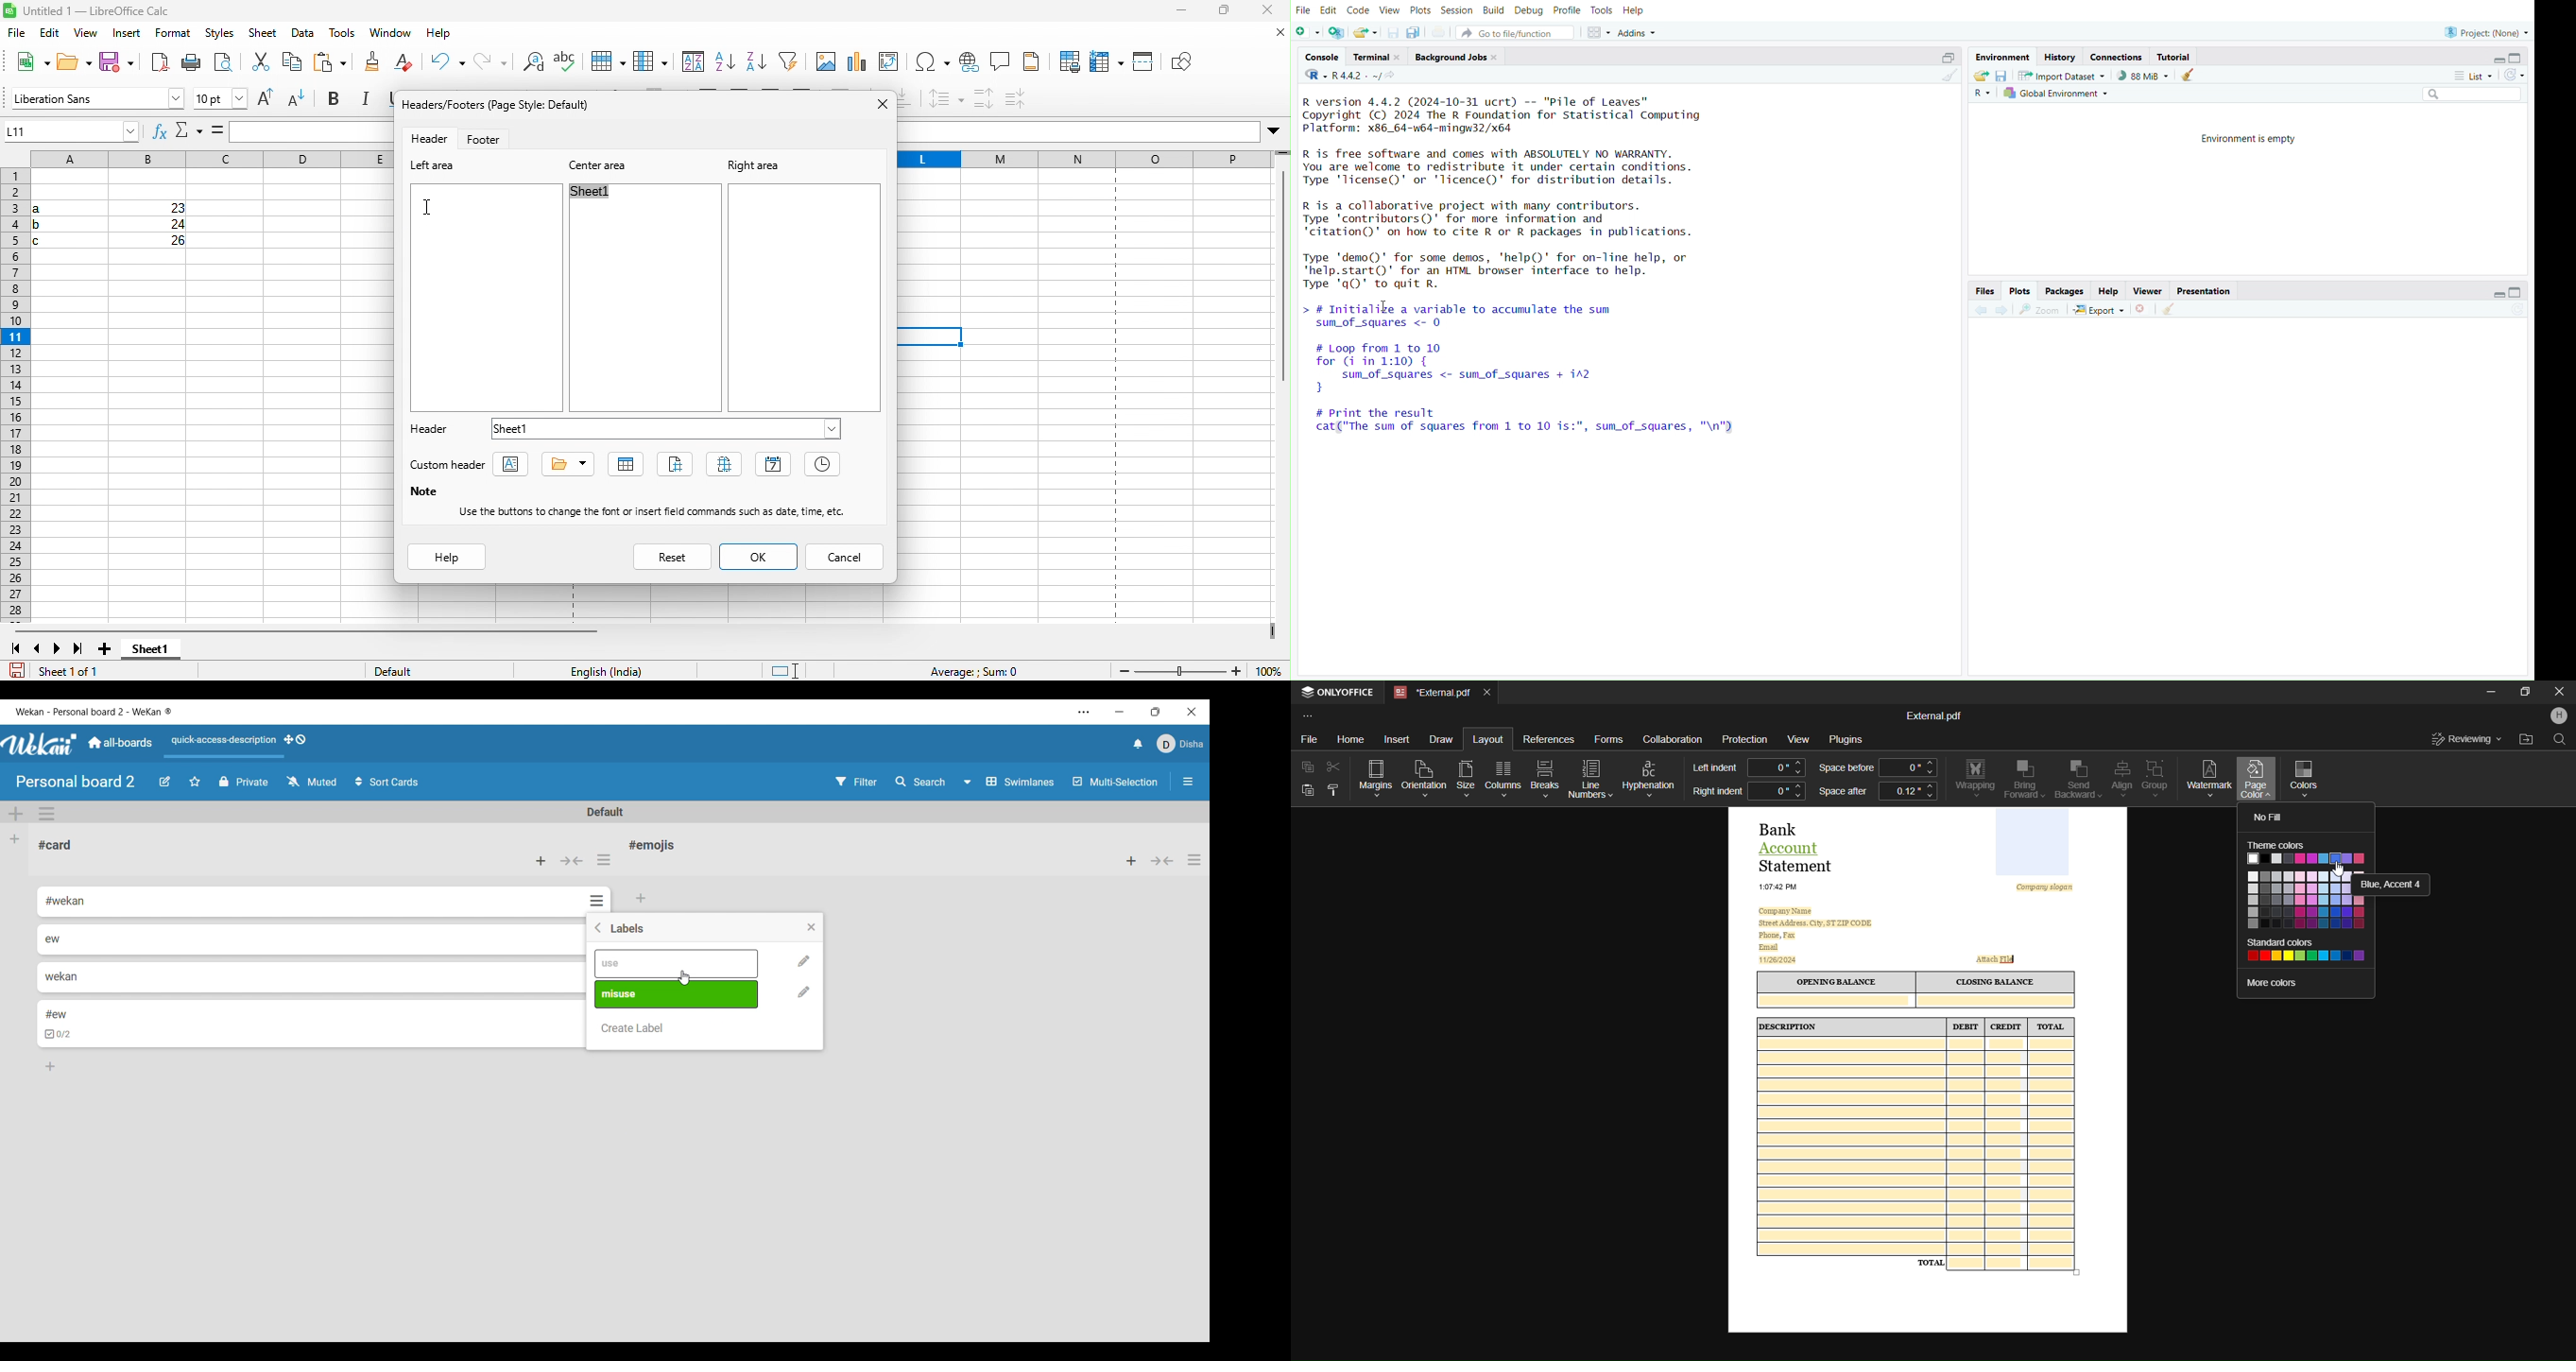 Image resolution: width=2576 pixels, height=1372 pixels. Describe the element at coordinates (2168, 309) in the screenshot. I see `clear all plot` at that location.